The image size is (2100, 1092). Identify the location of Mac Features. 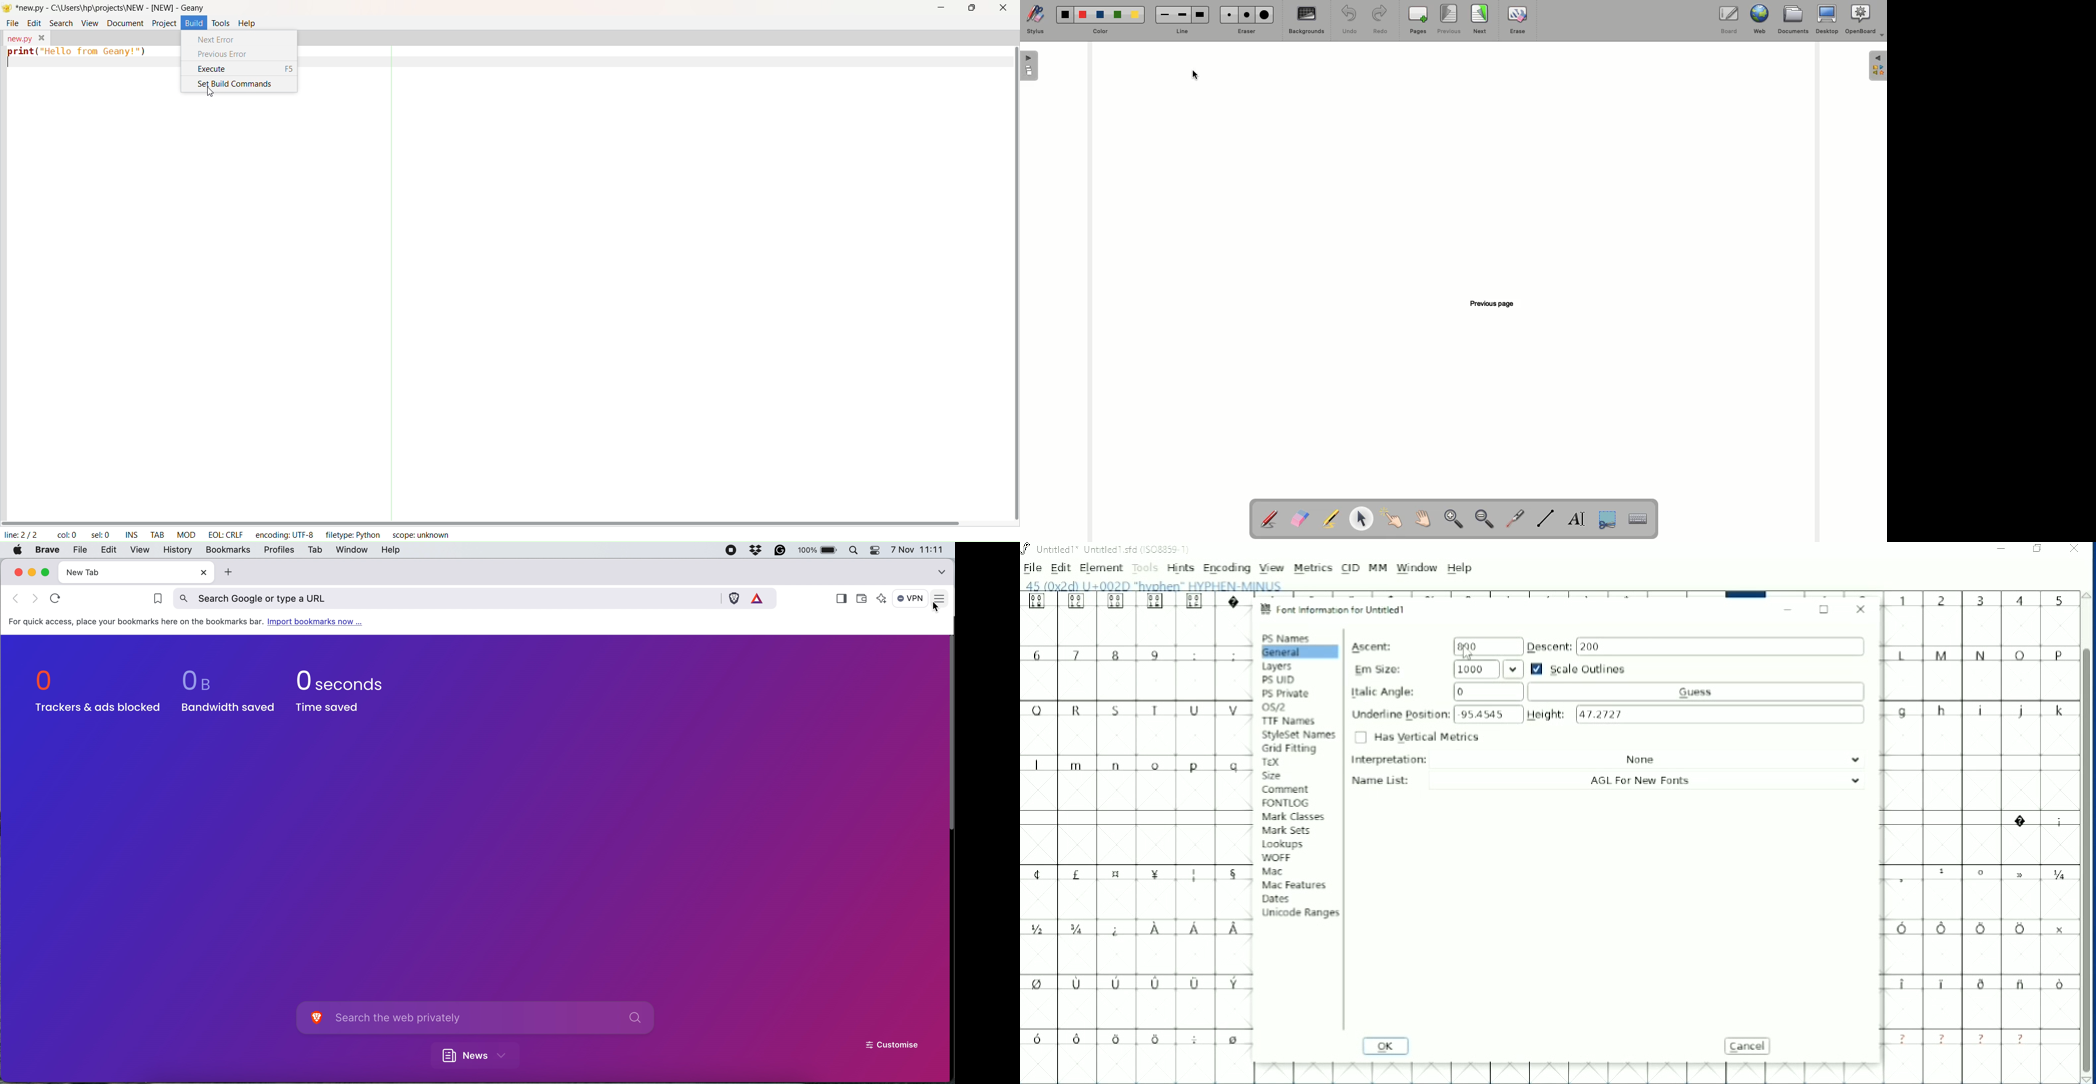
(1293, 885).